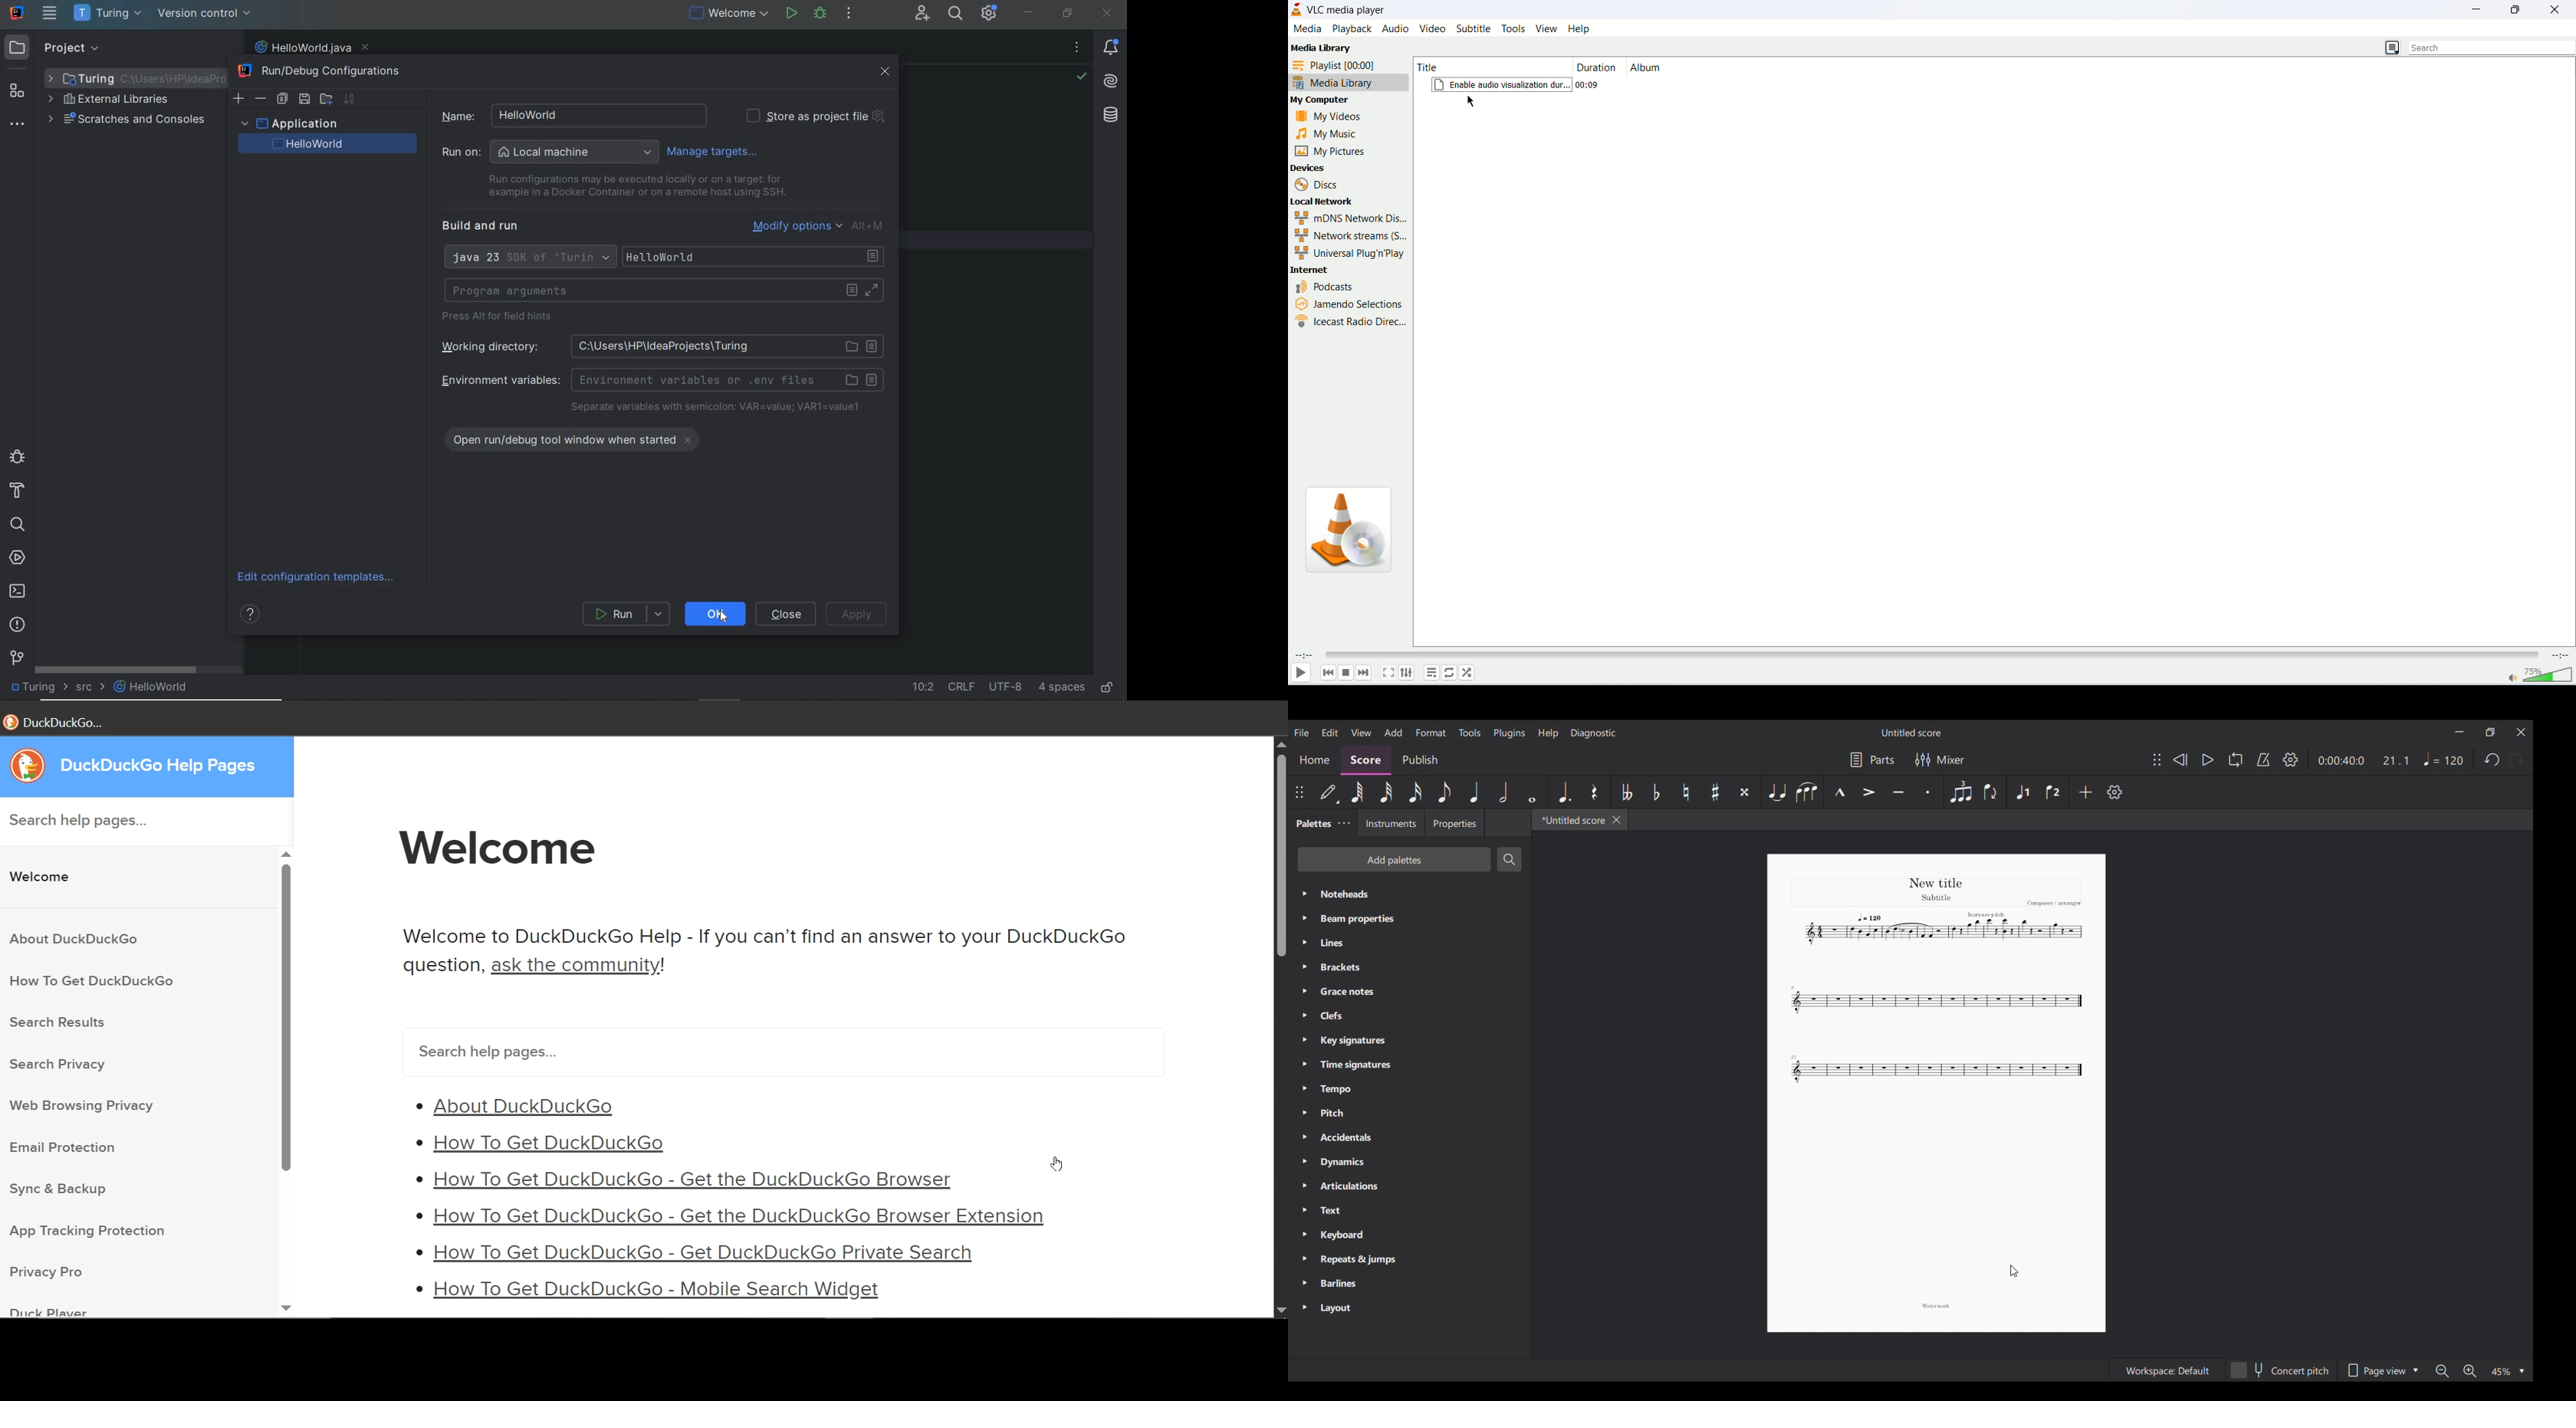  Describe the element at coordinates (1410, 1137) in the screenshot. I see `Accidentals` at that location.